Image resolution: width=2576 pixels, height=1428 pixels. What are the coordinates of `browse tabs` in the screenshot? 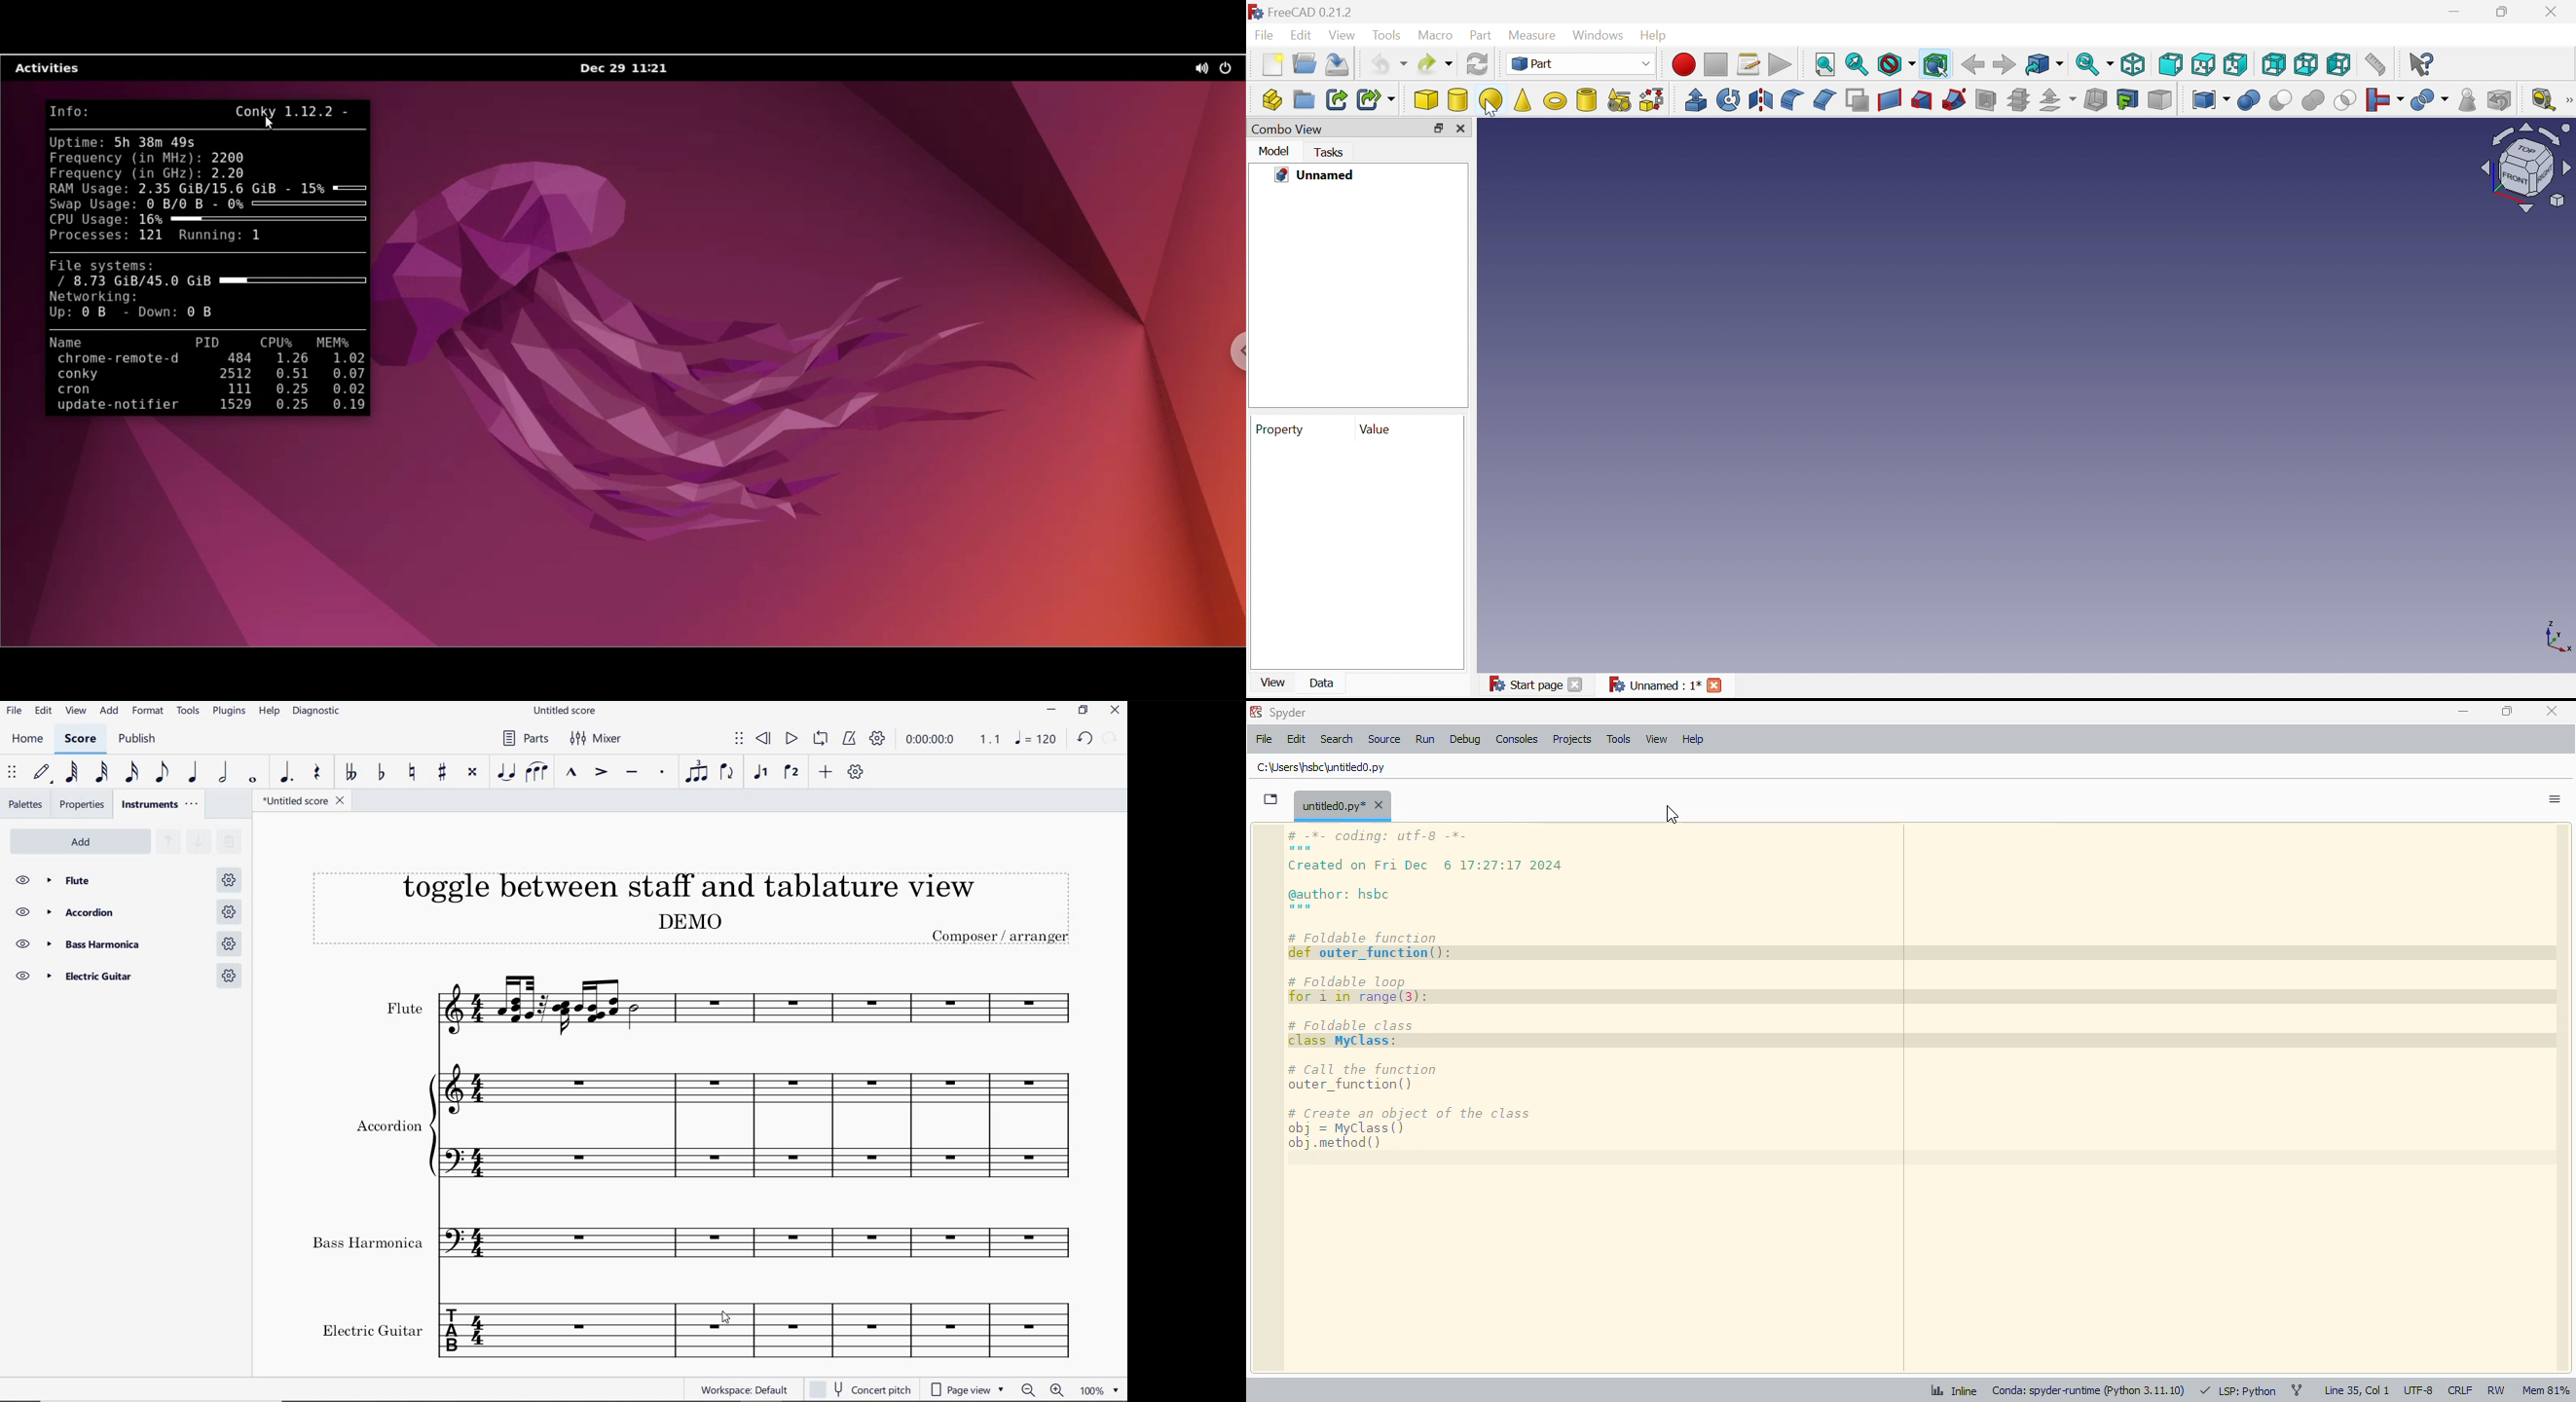 It's located at (1270, 799).